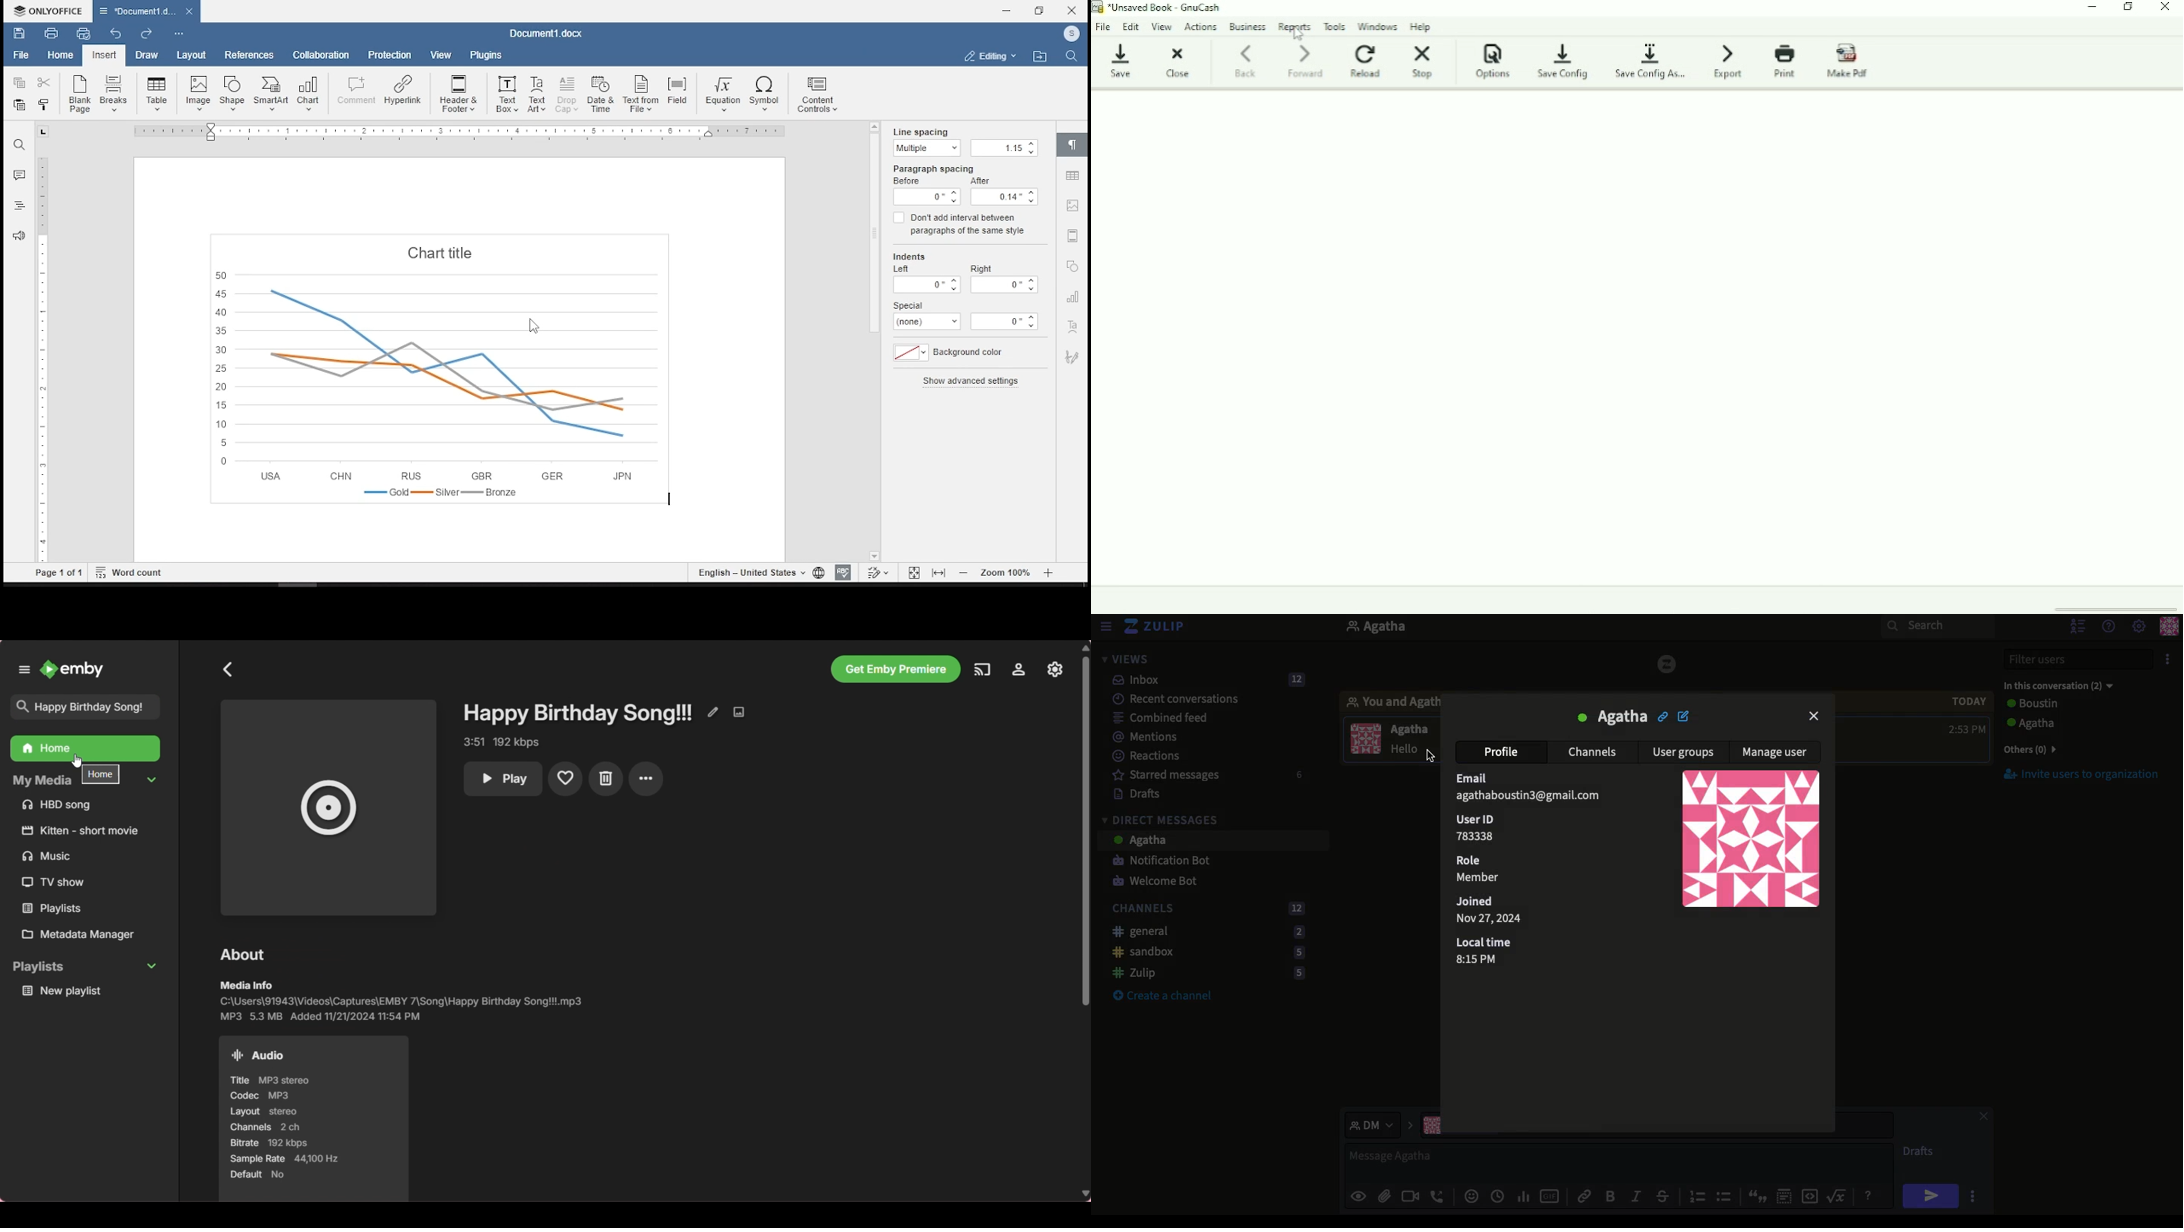 Image resolution: width=2184 pixels, height=1232 pixels. Describe the element at coordinates (1522, 628) in the screenshot. I see `Inbox` at that location.